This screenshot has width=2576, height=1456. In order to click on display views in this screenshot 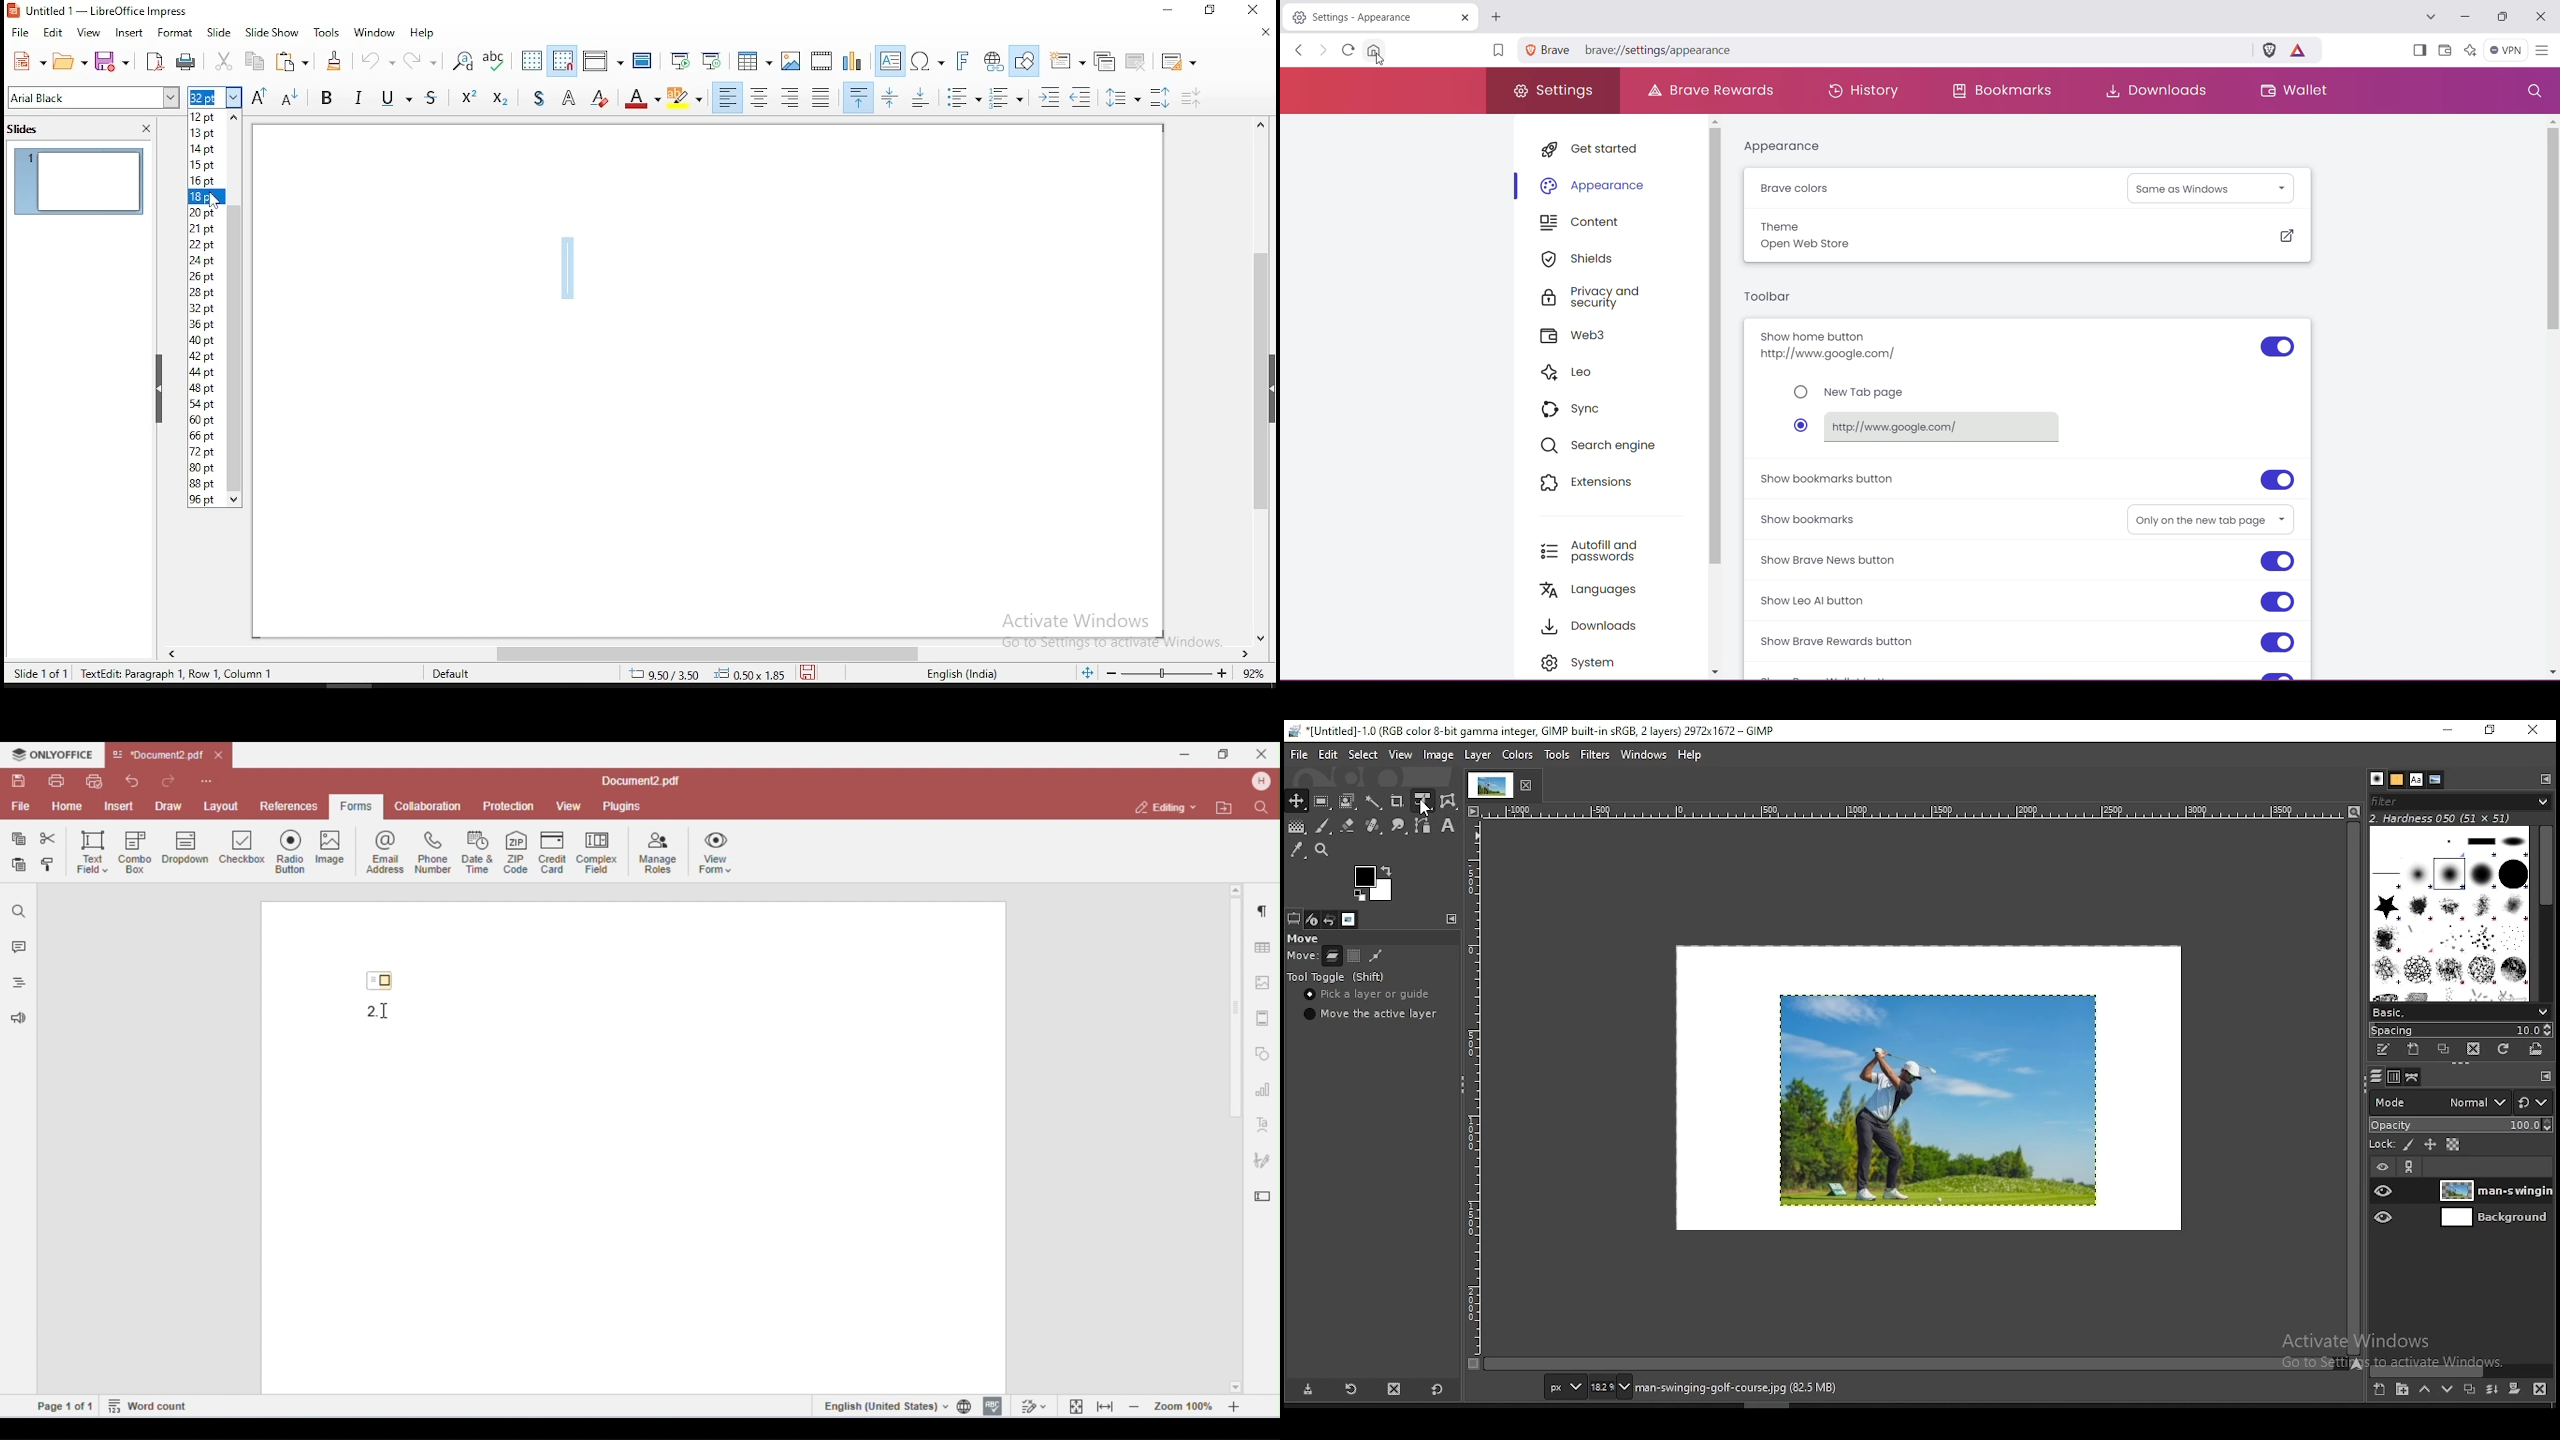, I will do `click(603, 60)`.